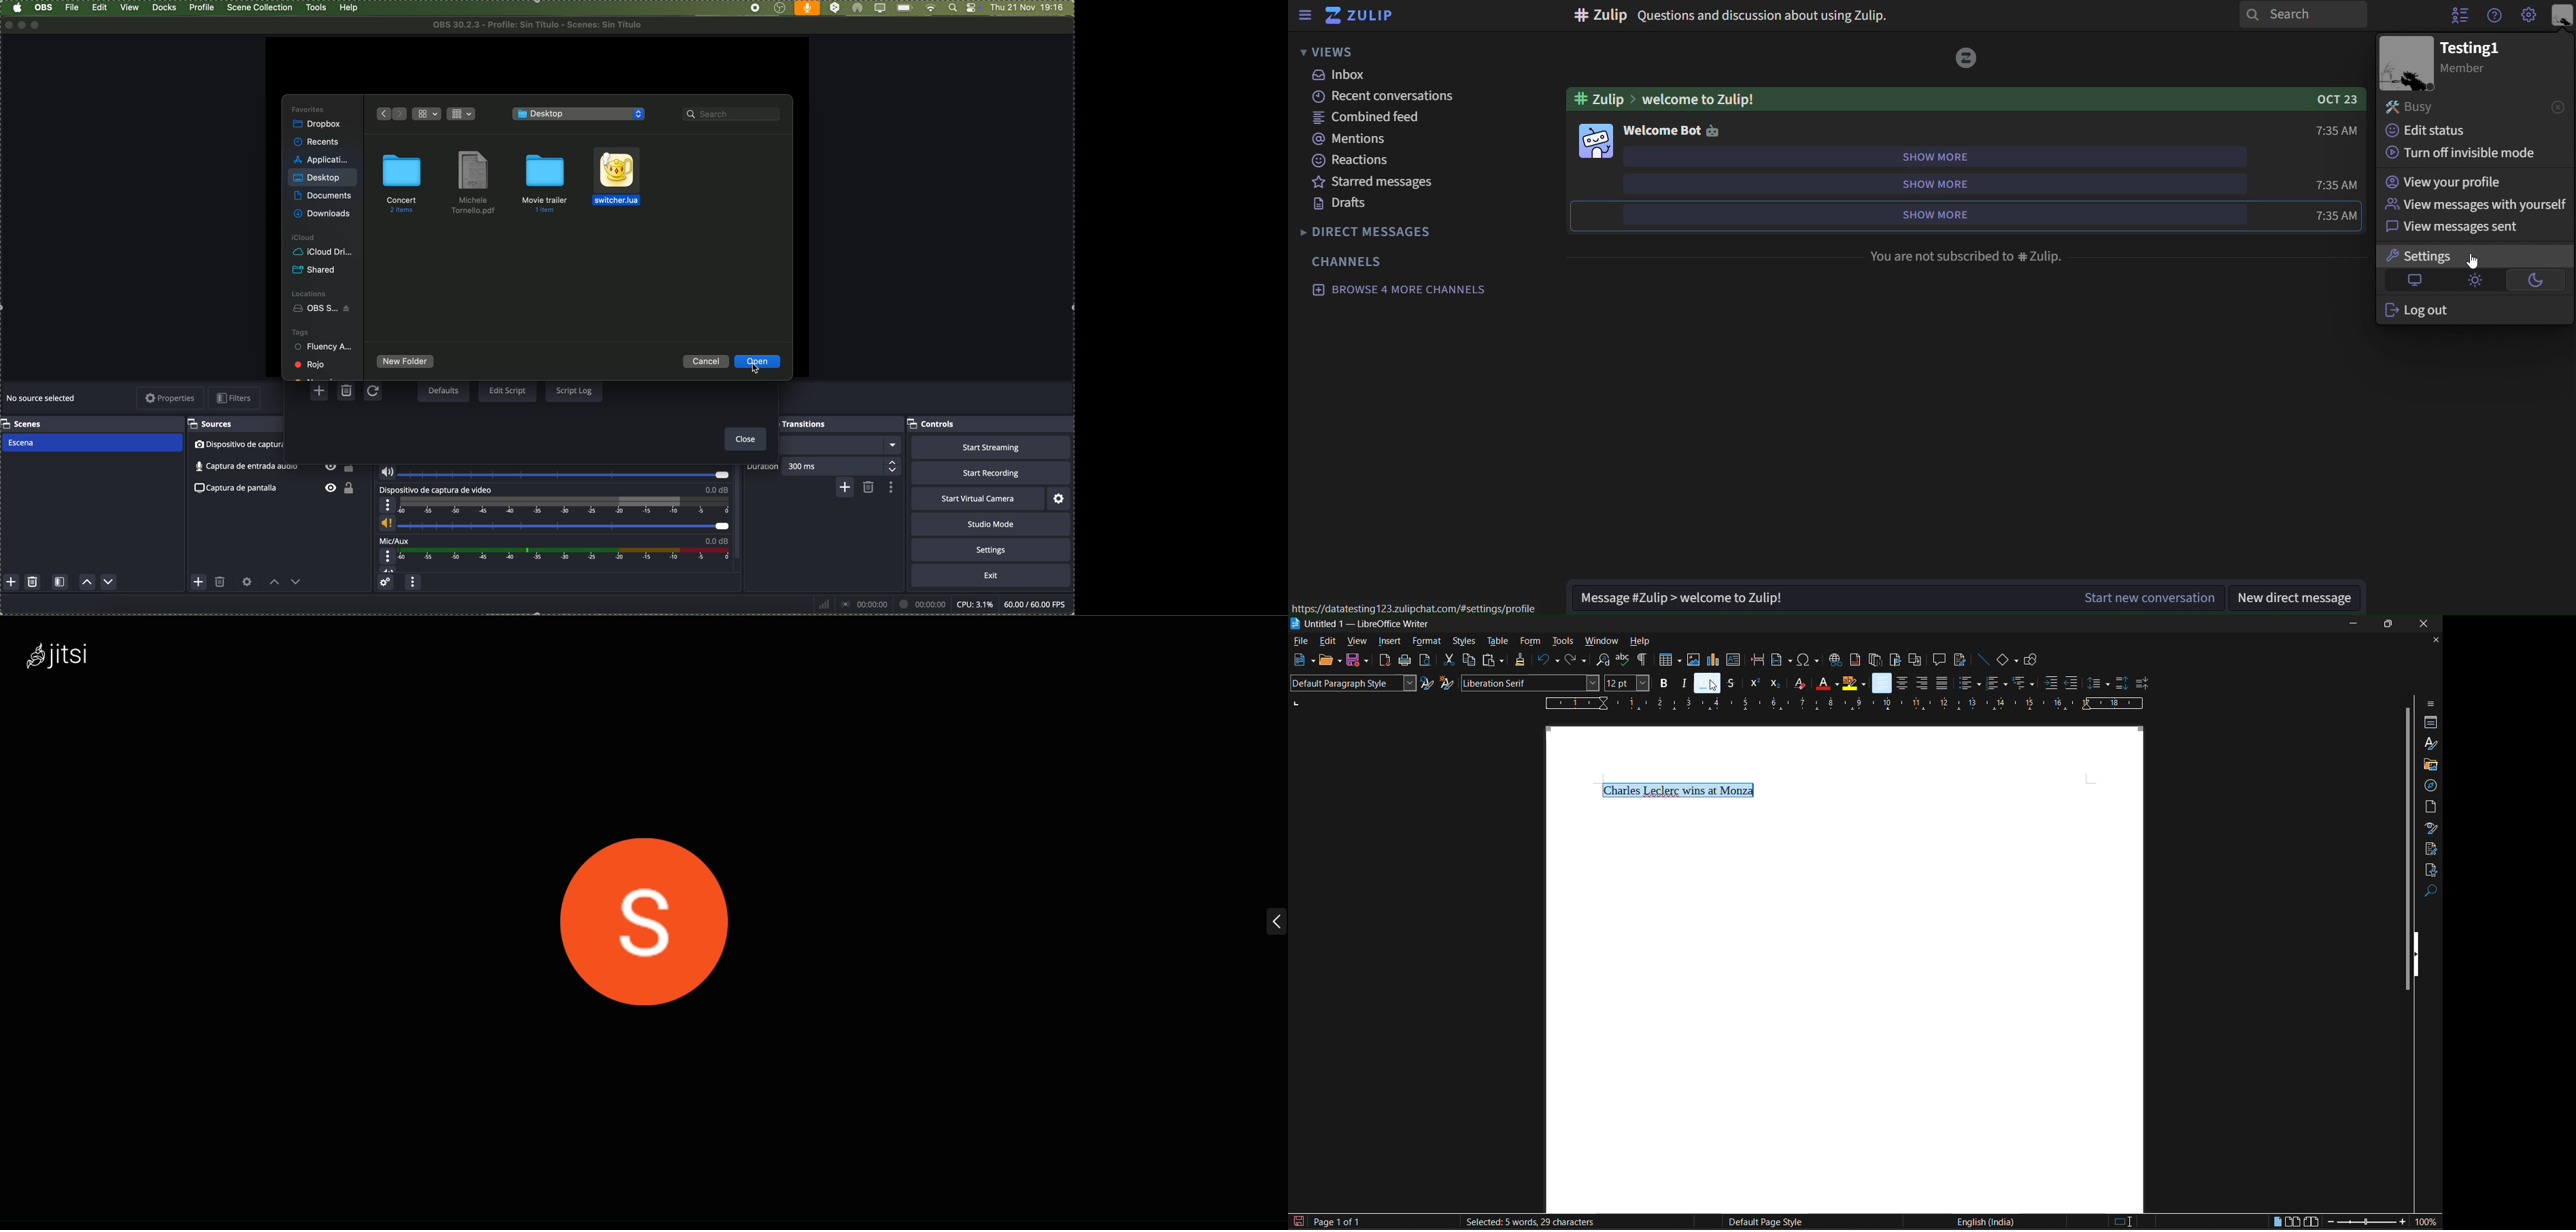 The image size is (2576, 1232). Describe the element at coordinates (1389, 641) in the screenshot. I see `insert` at that location.